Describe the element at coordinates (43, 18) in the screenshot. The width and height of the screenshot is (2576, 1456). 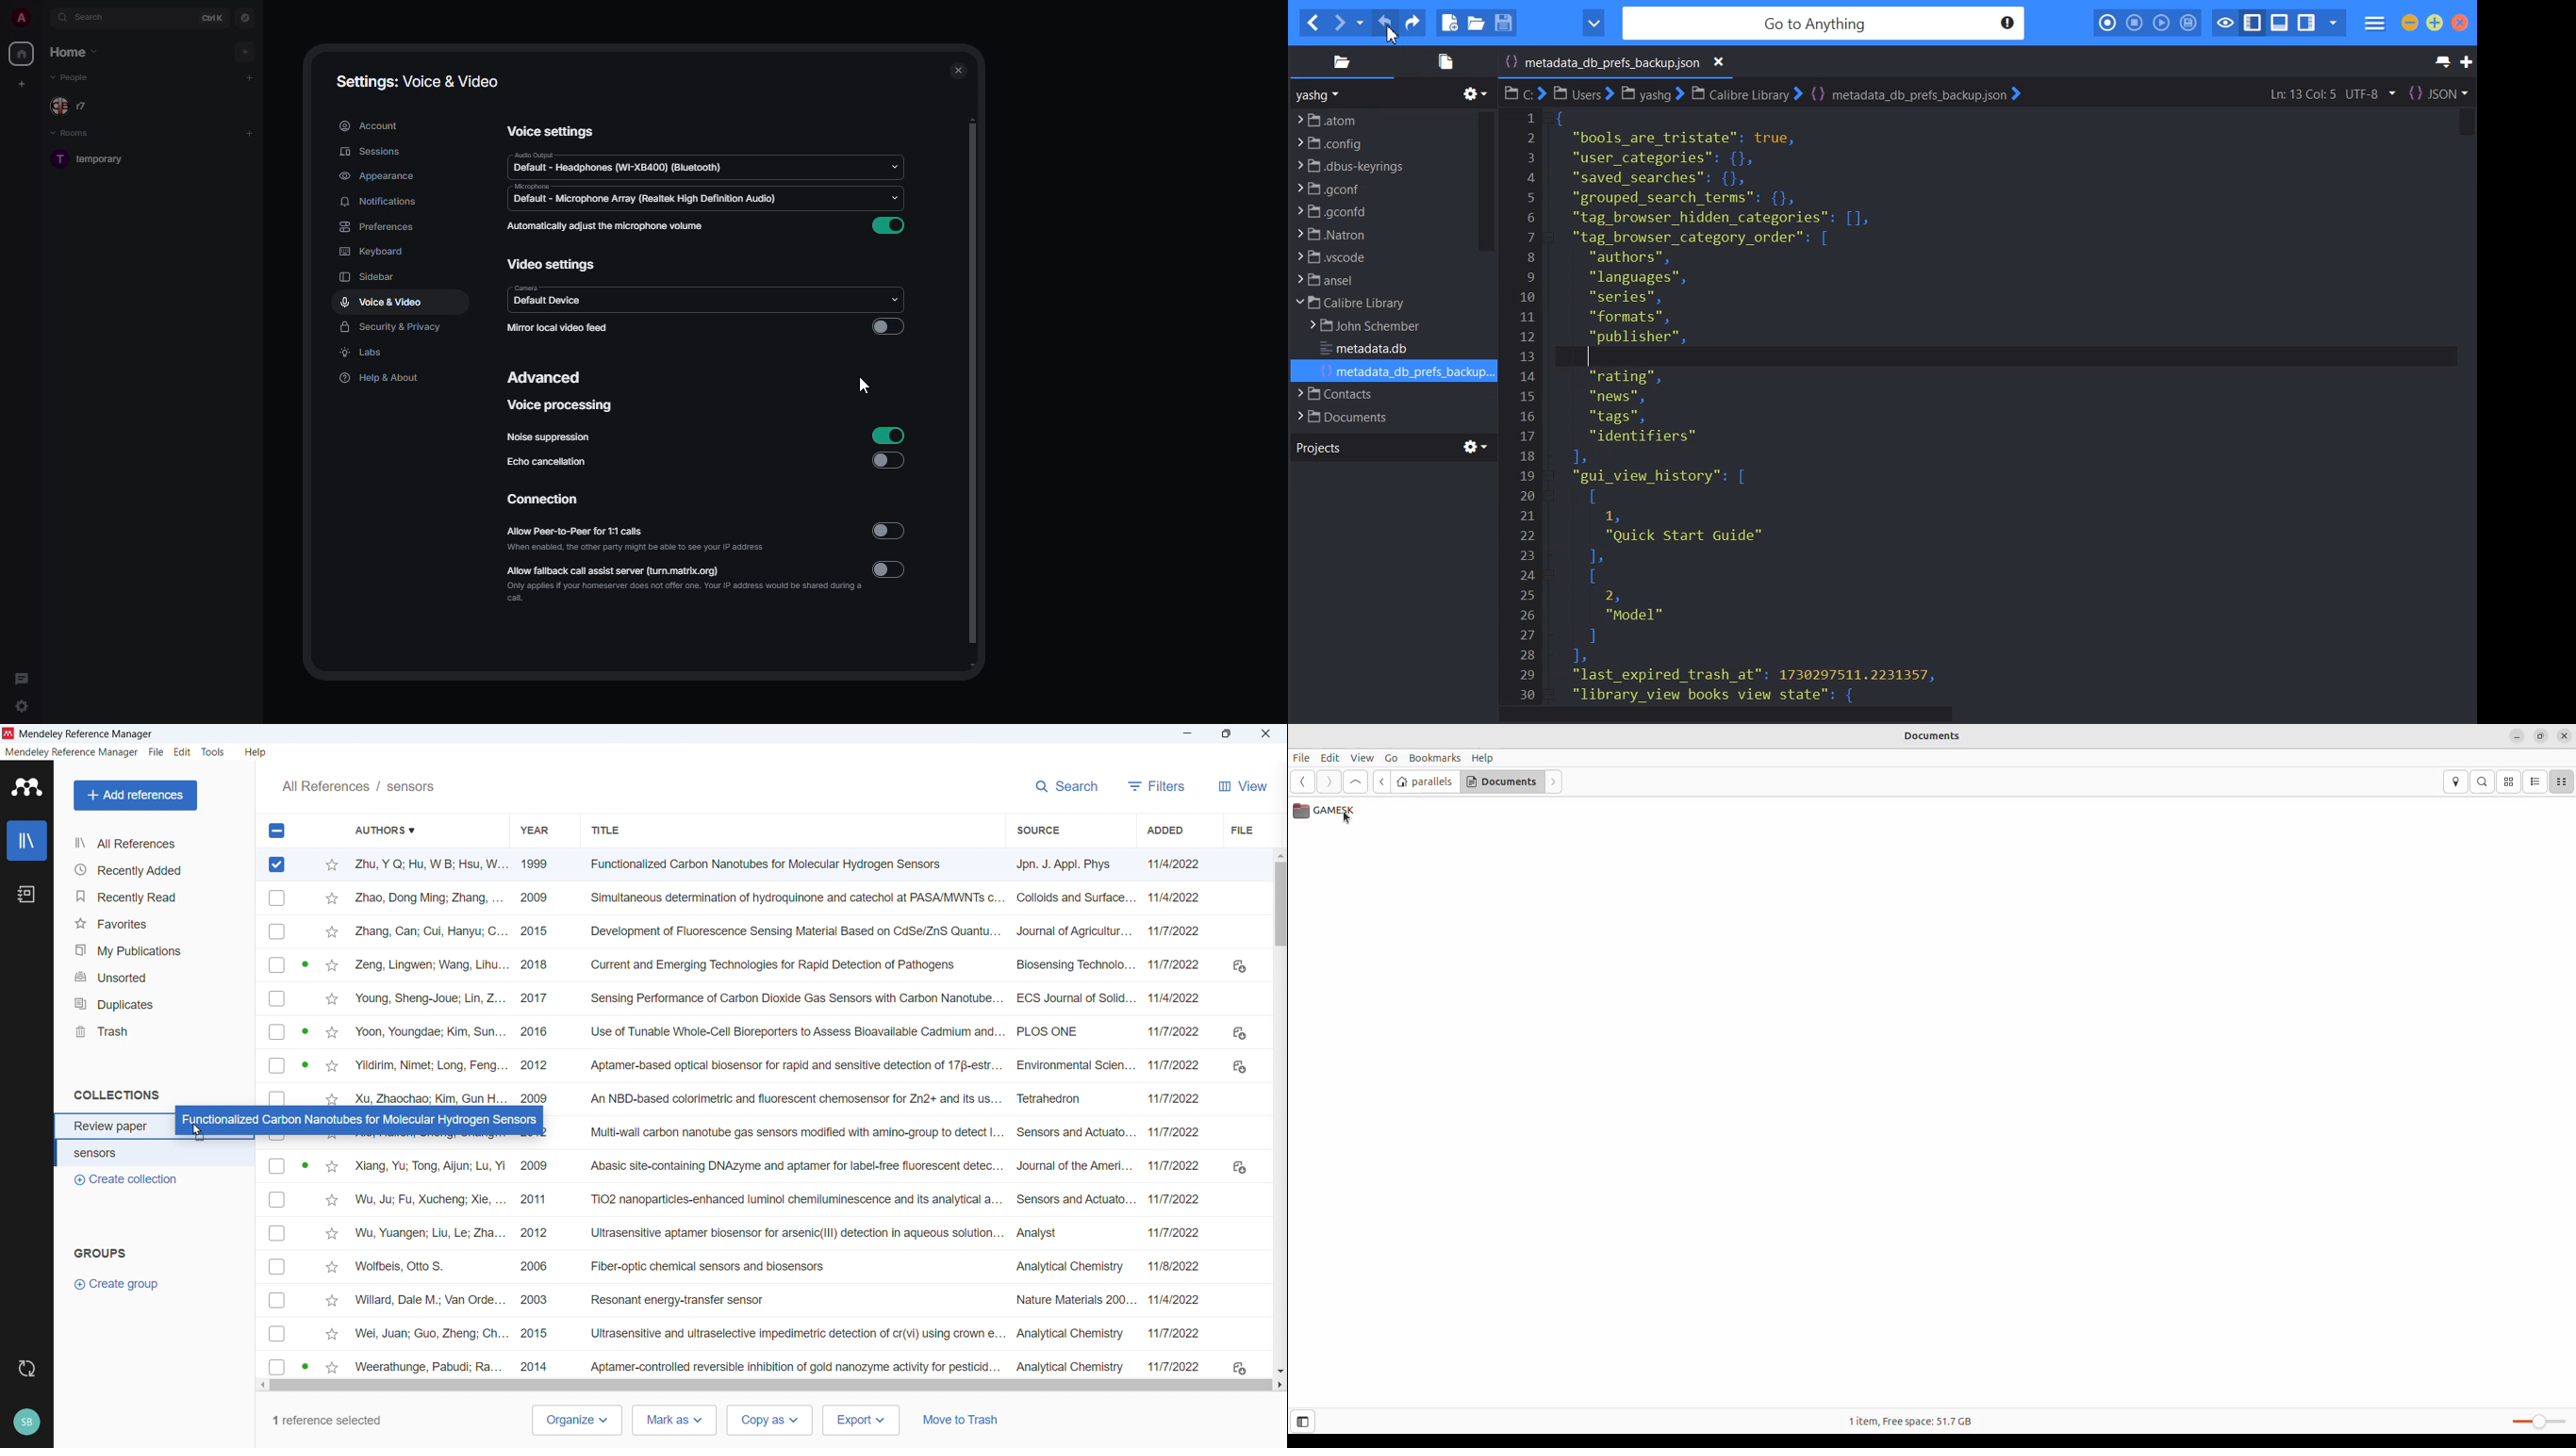
I see `expand` at that location.